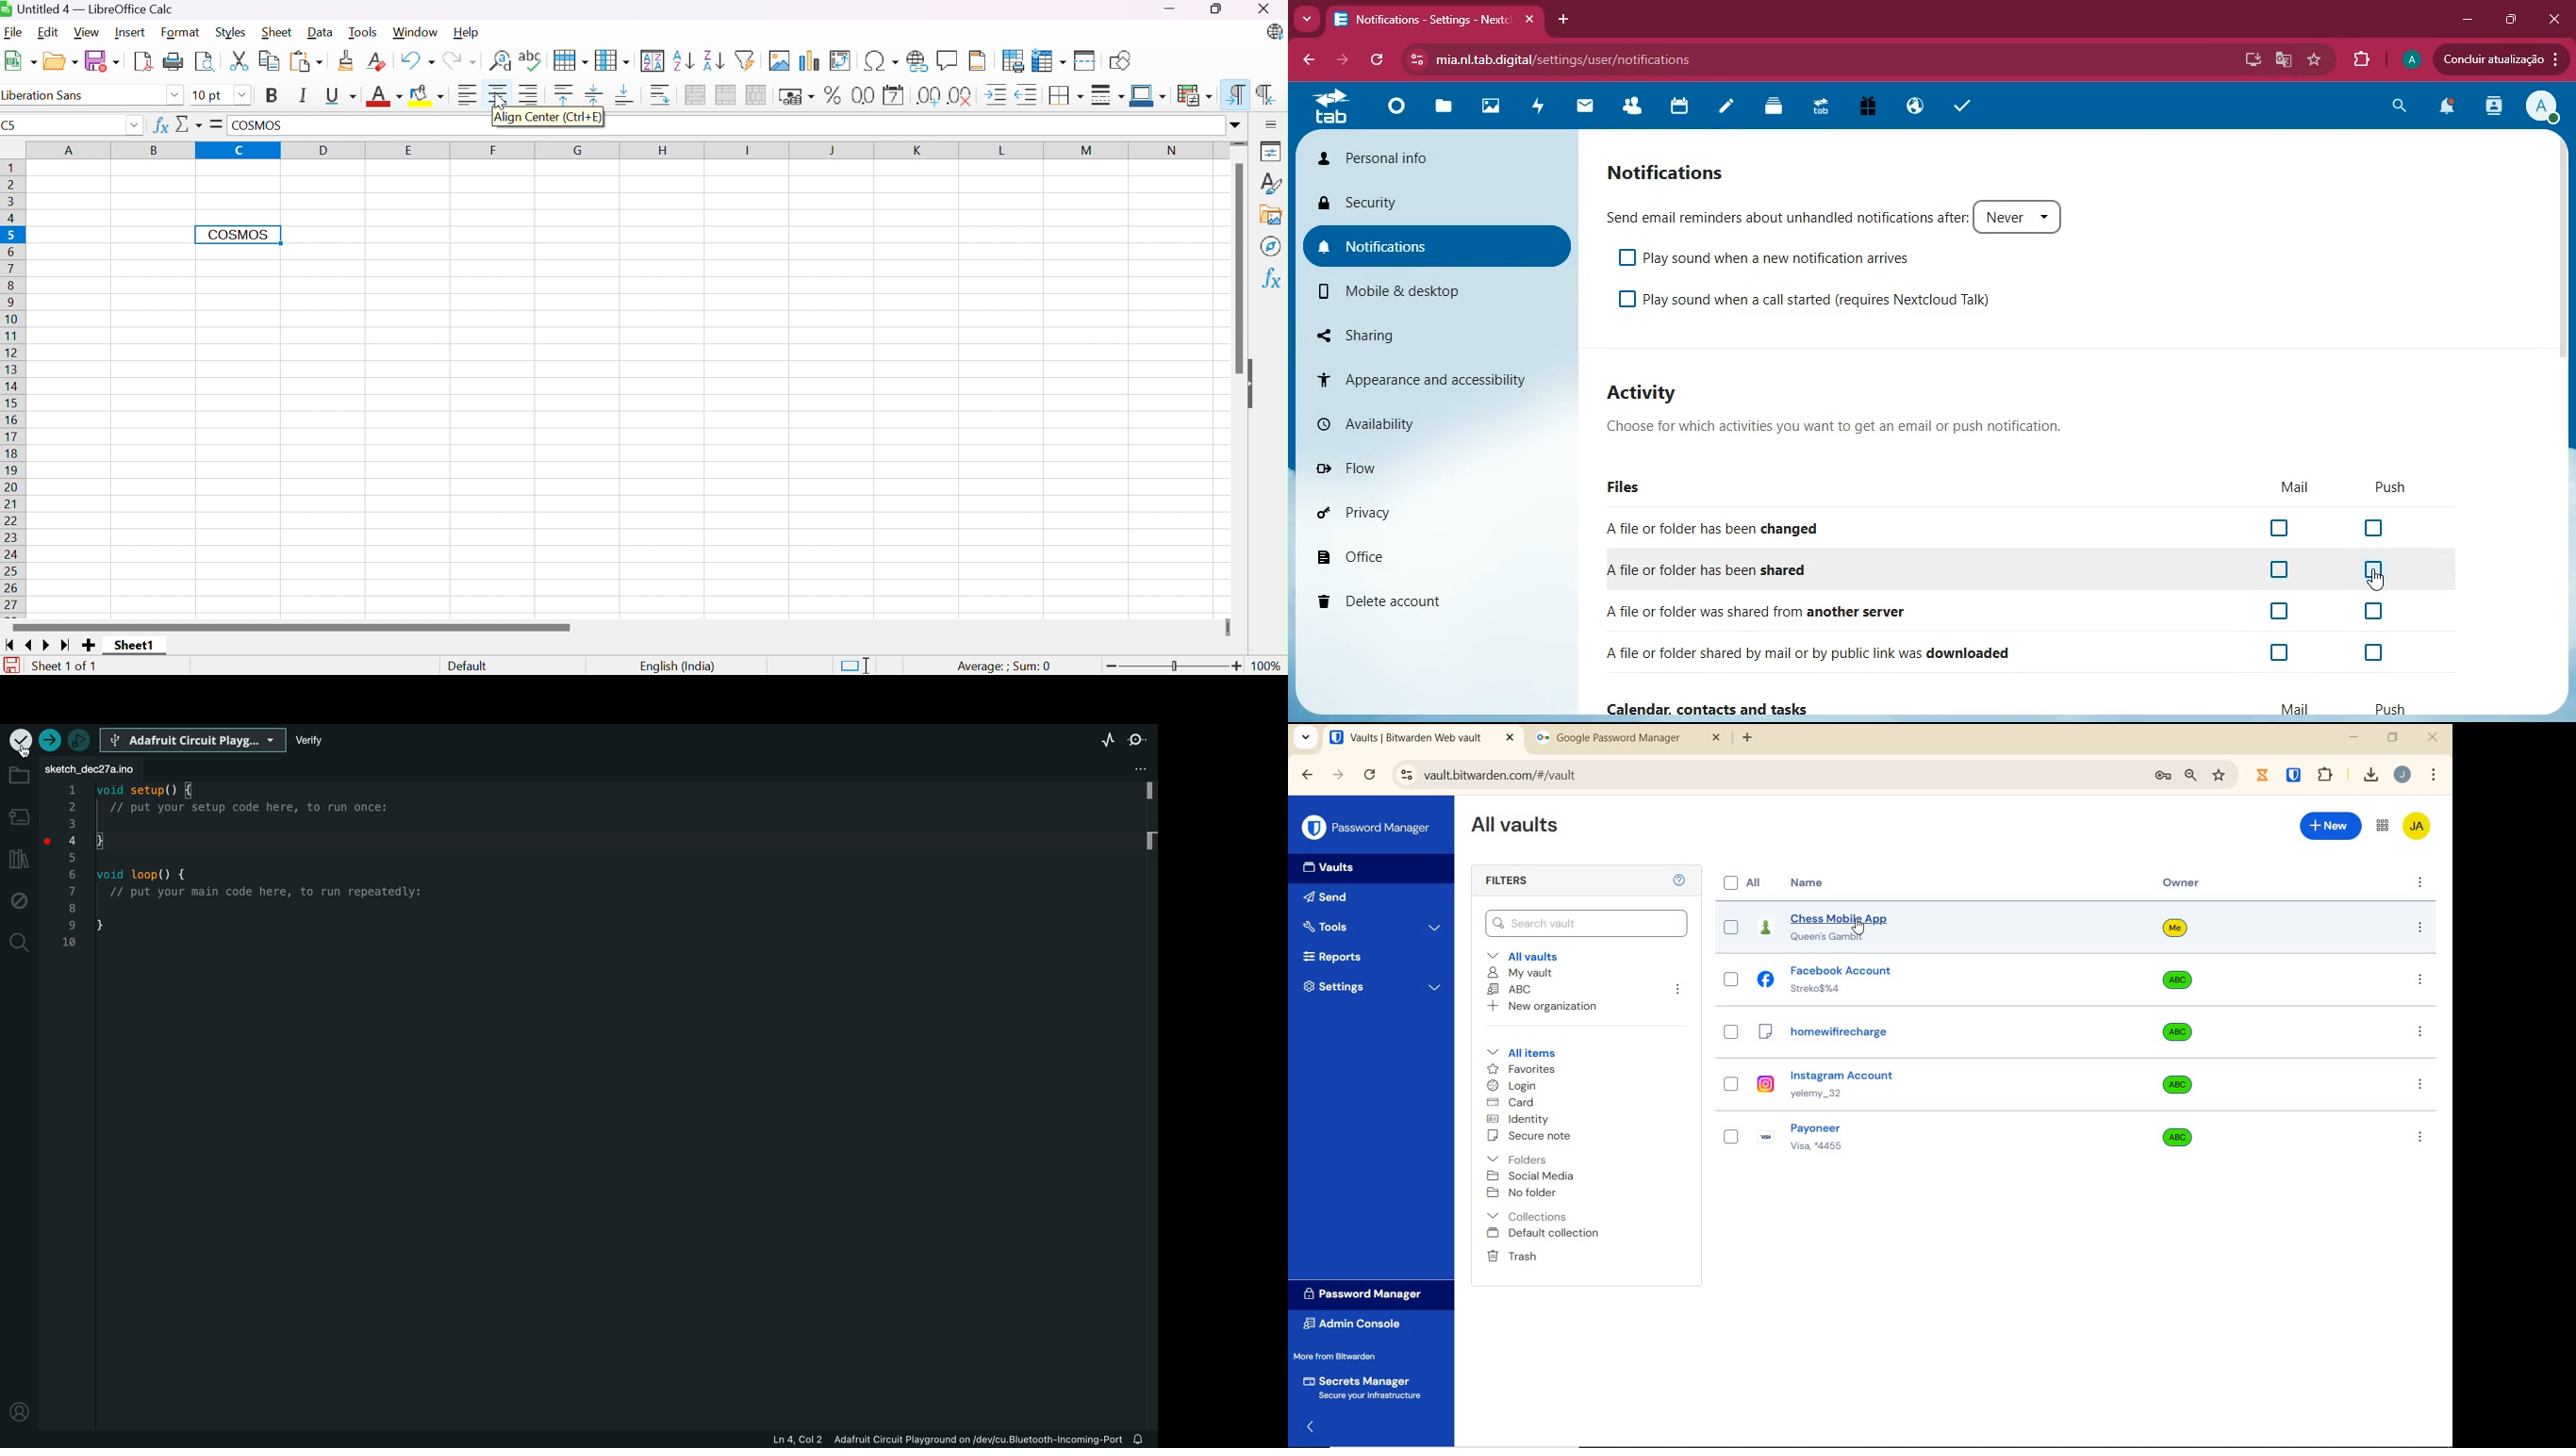  Describe the element at coordinates (1371, 1386) in the screenshot. I see `Secrets Manager` at that location.